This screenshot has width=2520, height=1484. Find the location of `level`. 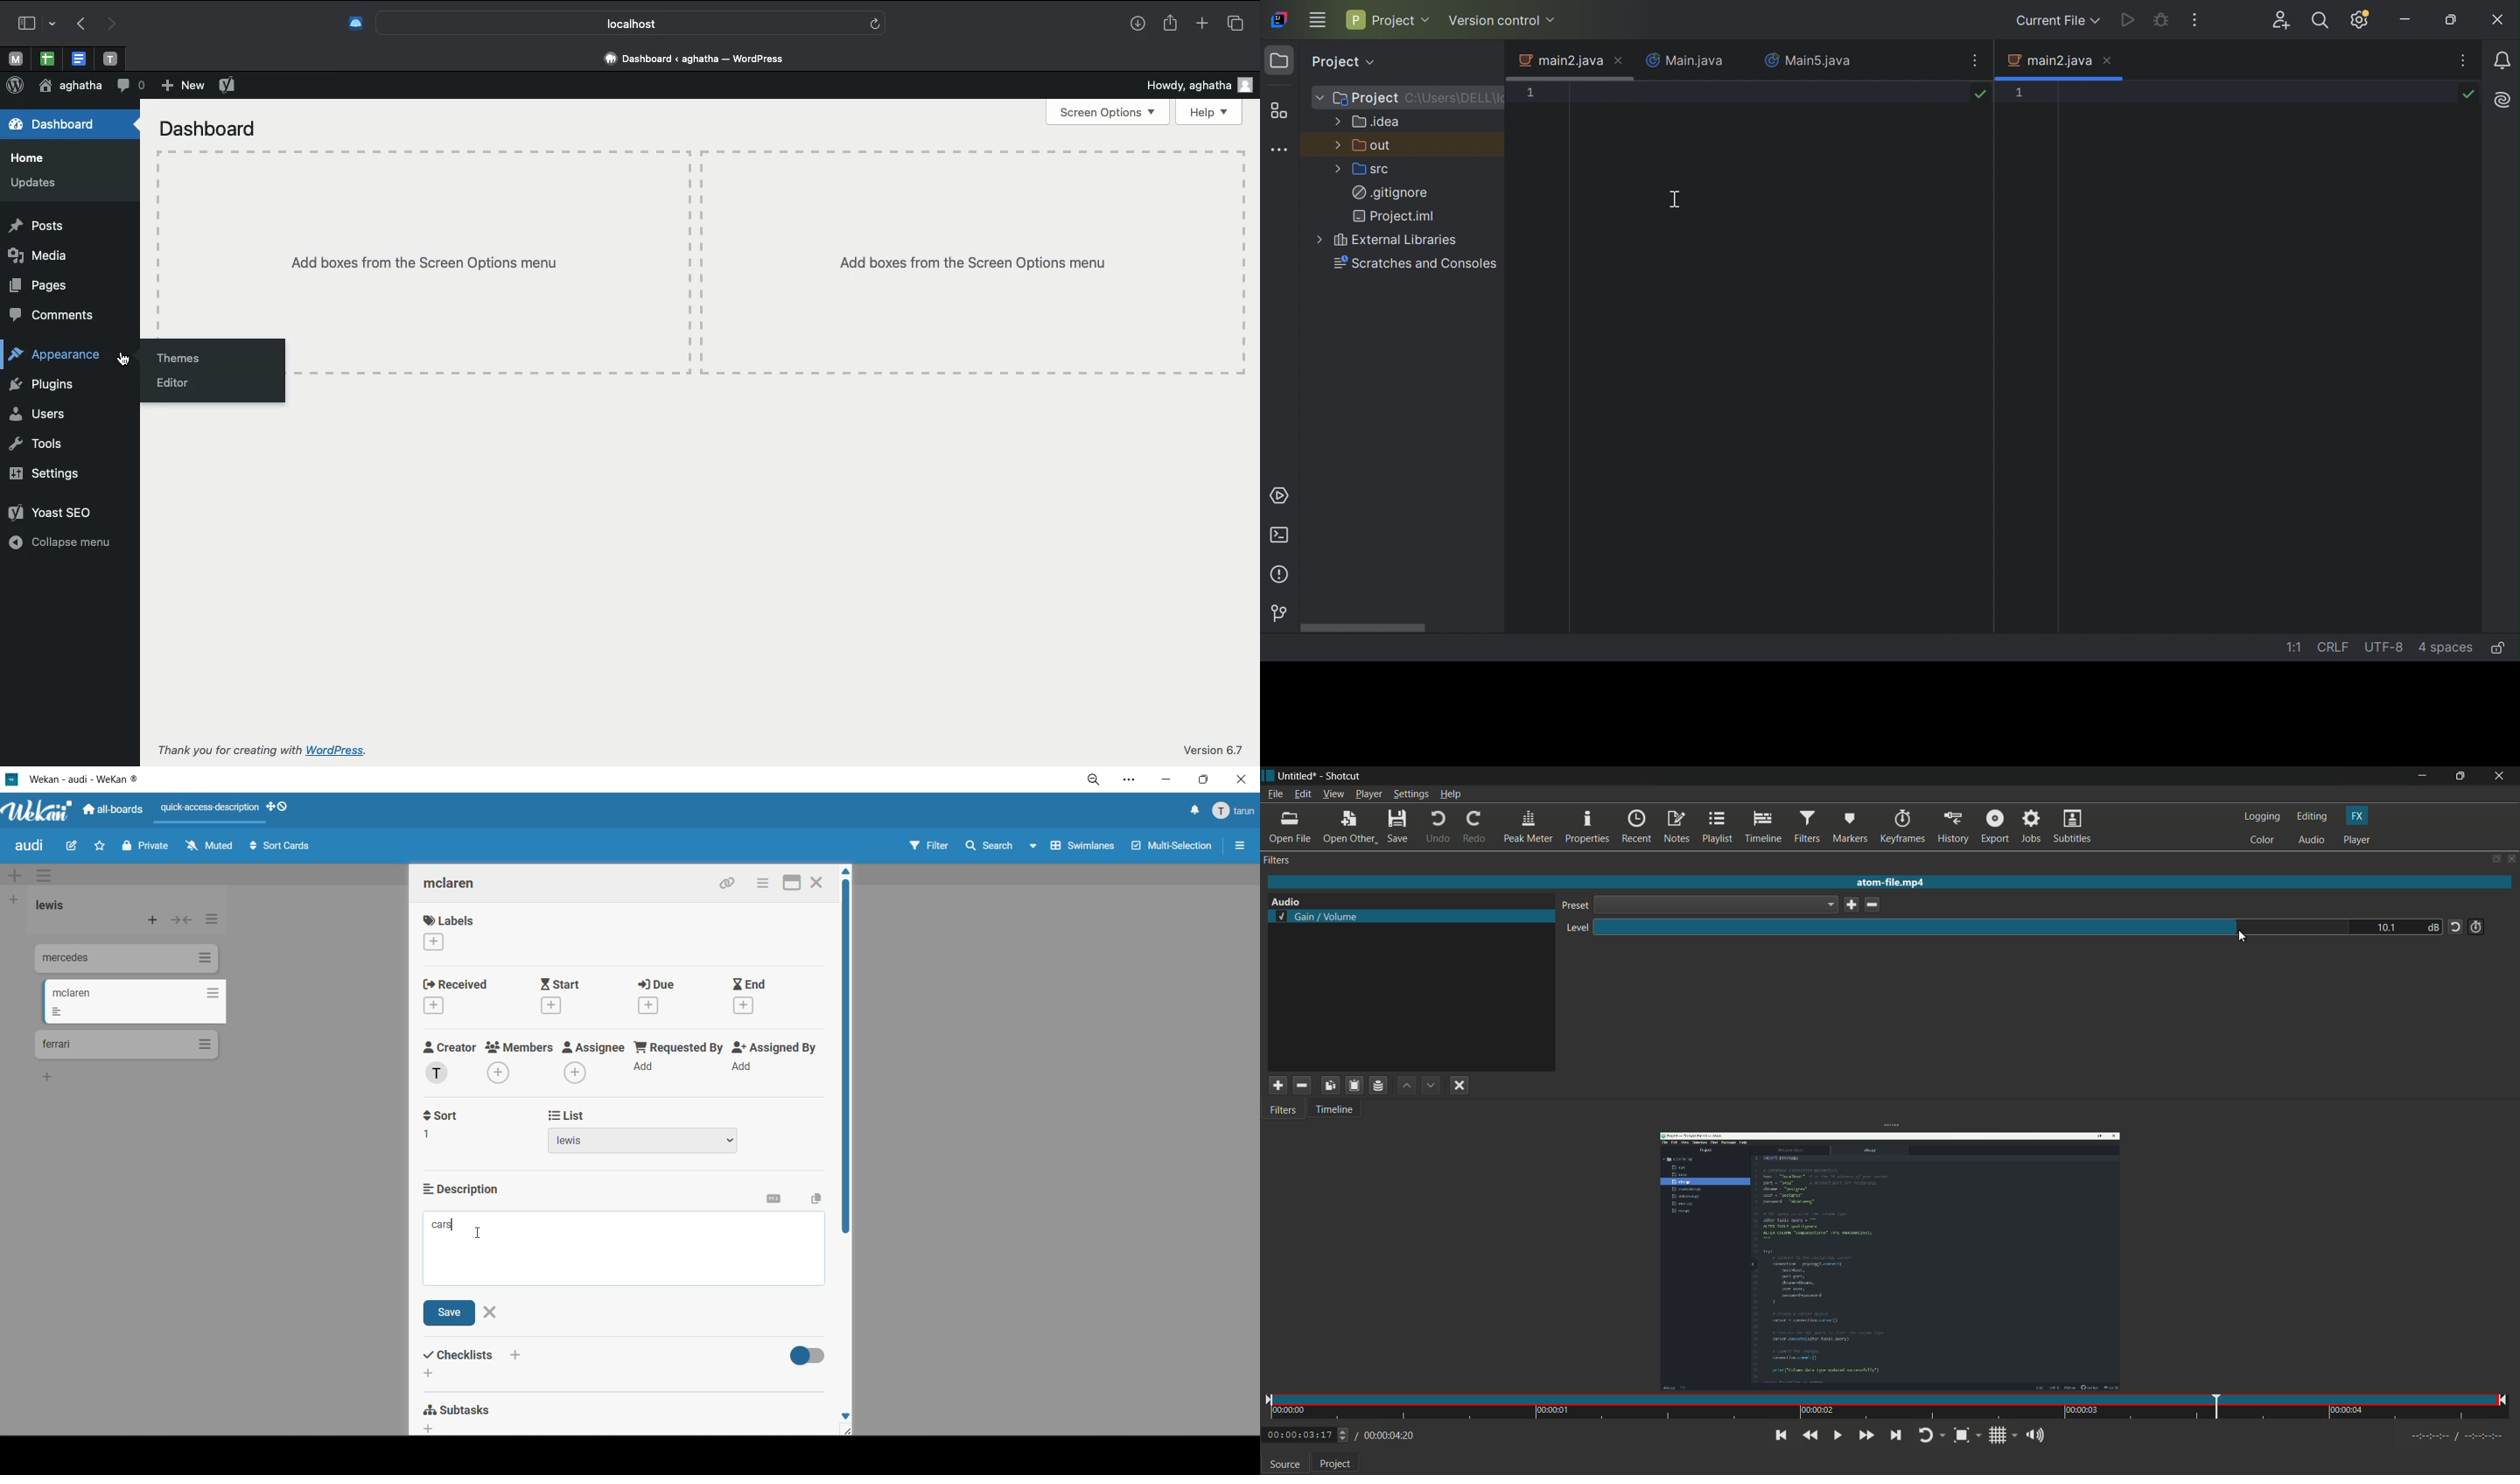

level is located at coordinates (1576, 928).